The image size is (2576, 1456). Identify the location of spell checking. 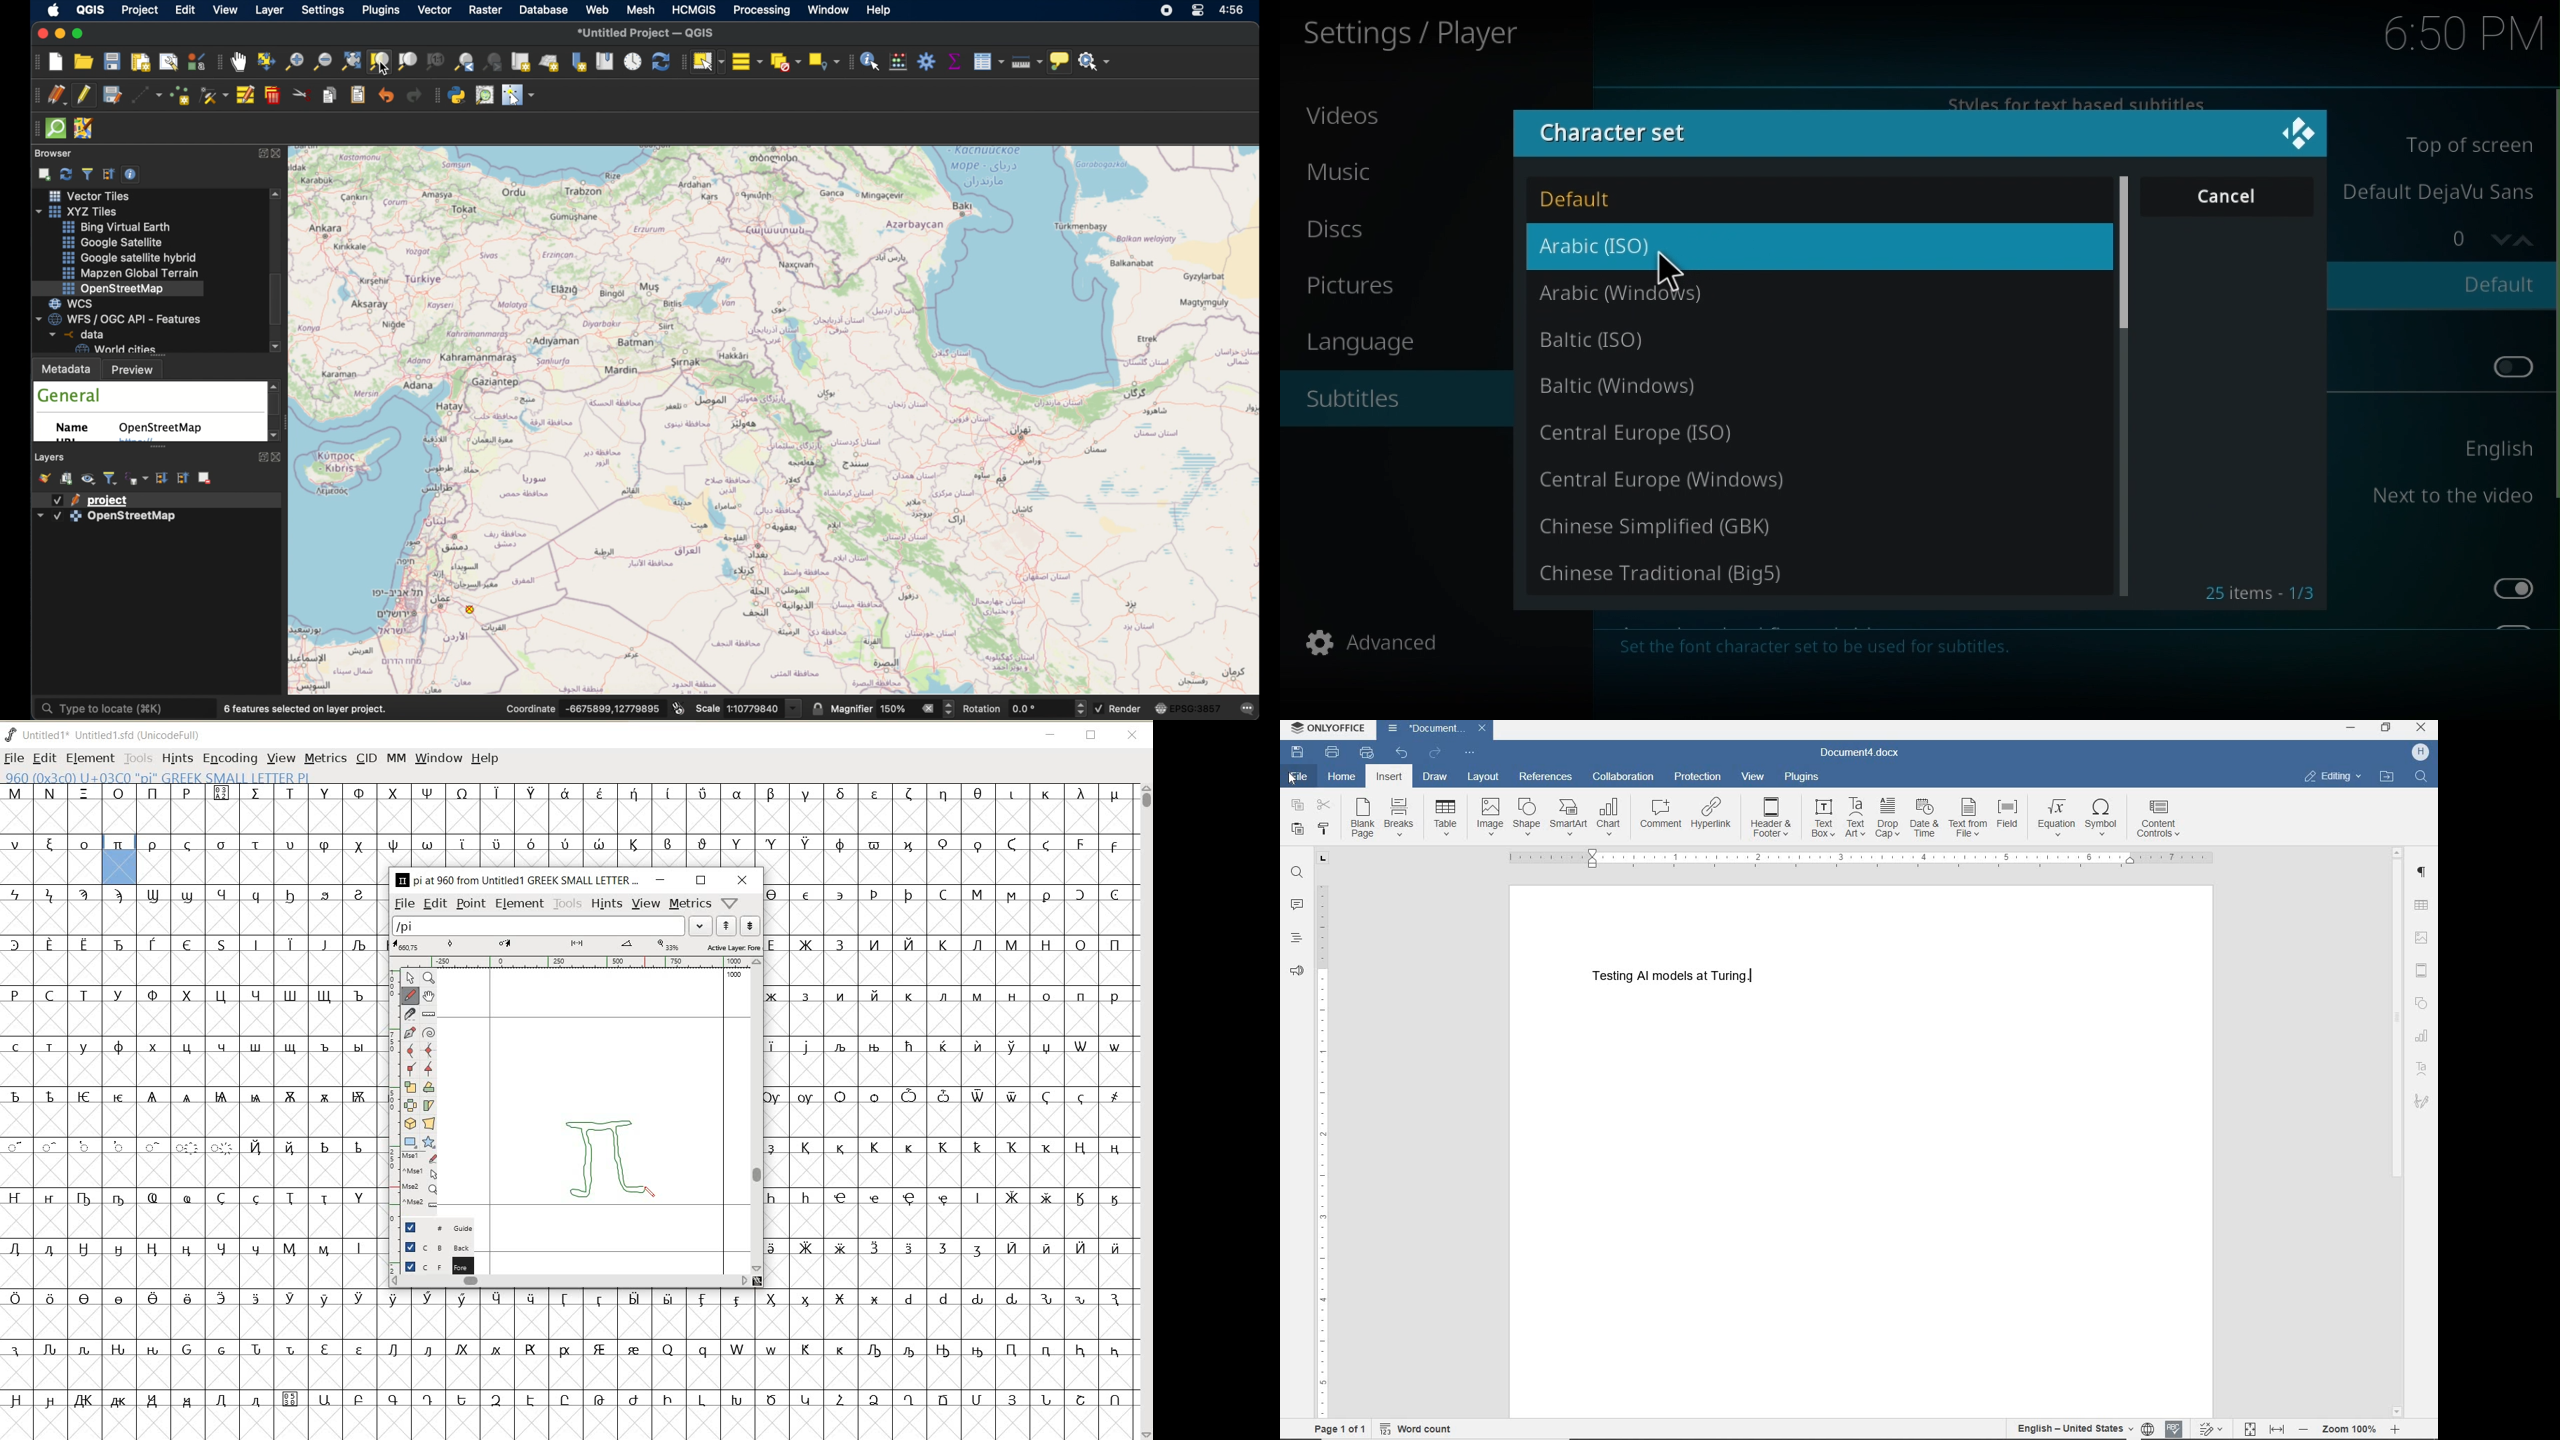
(2175, 1428).